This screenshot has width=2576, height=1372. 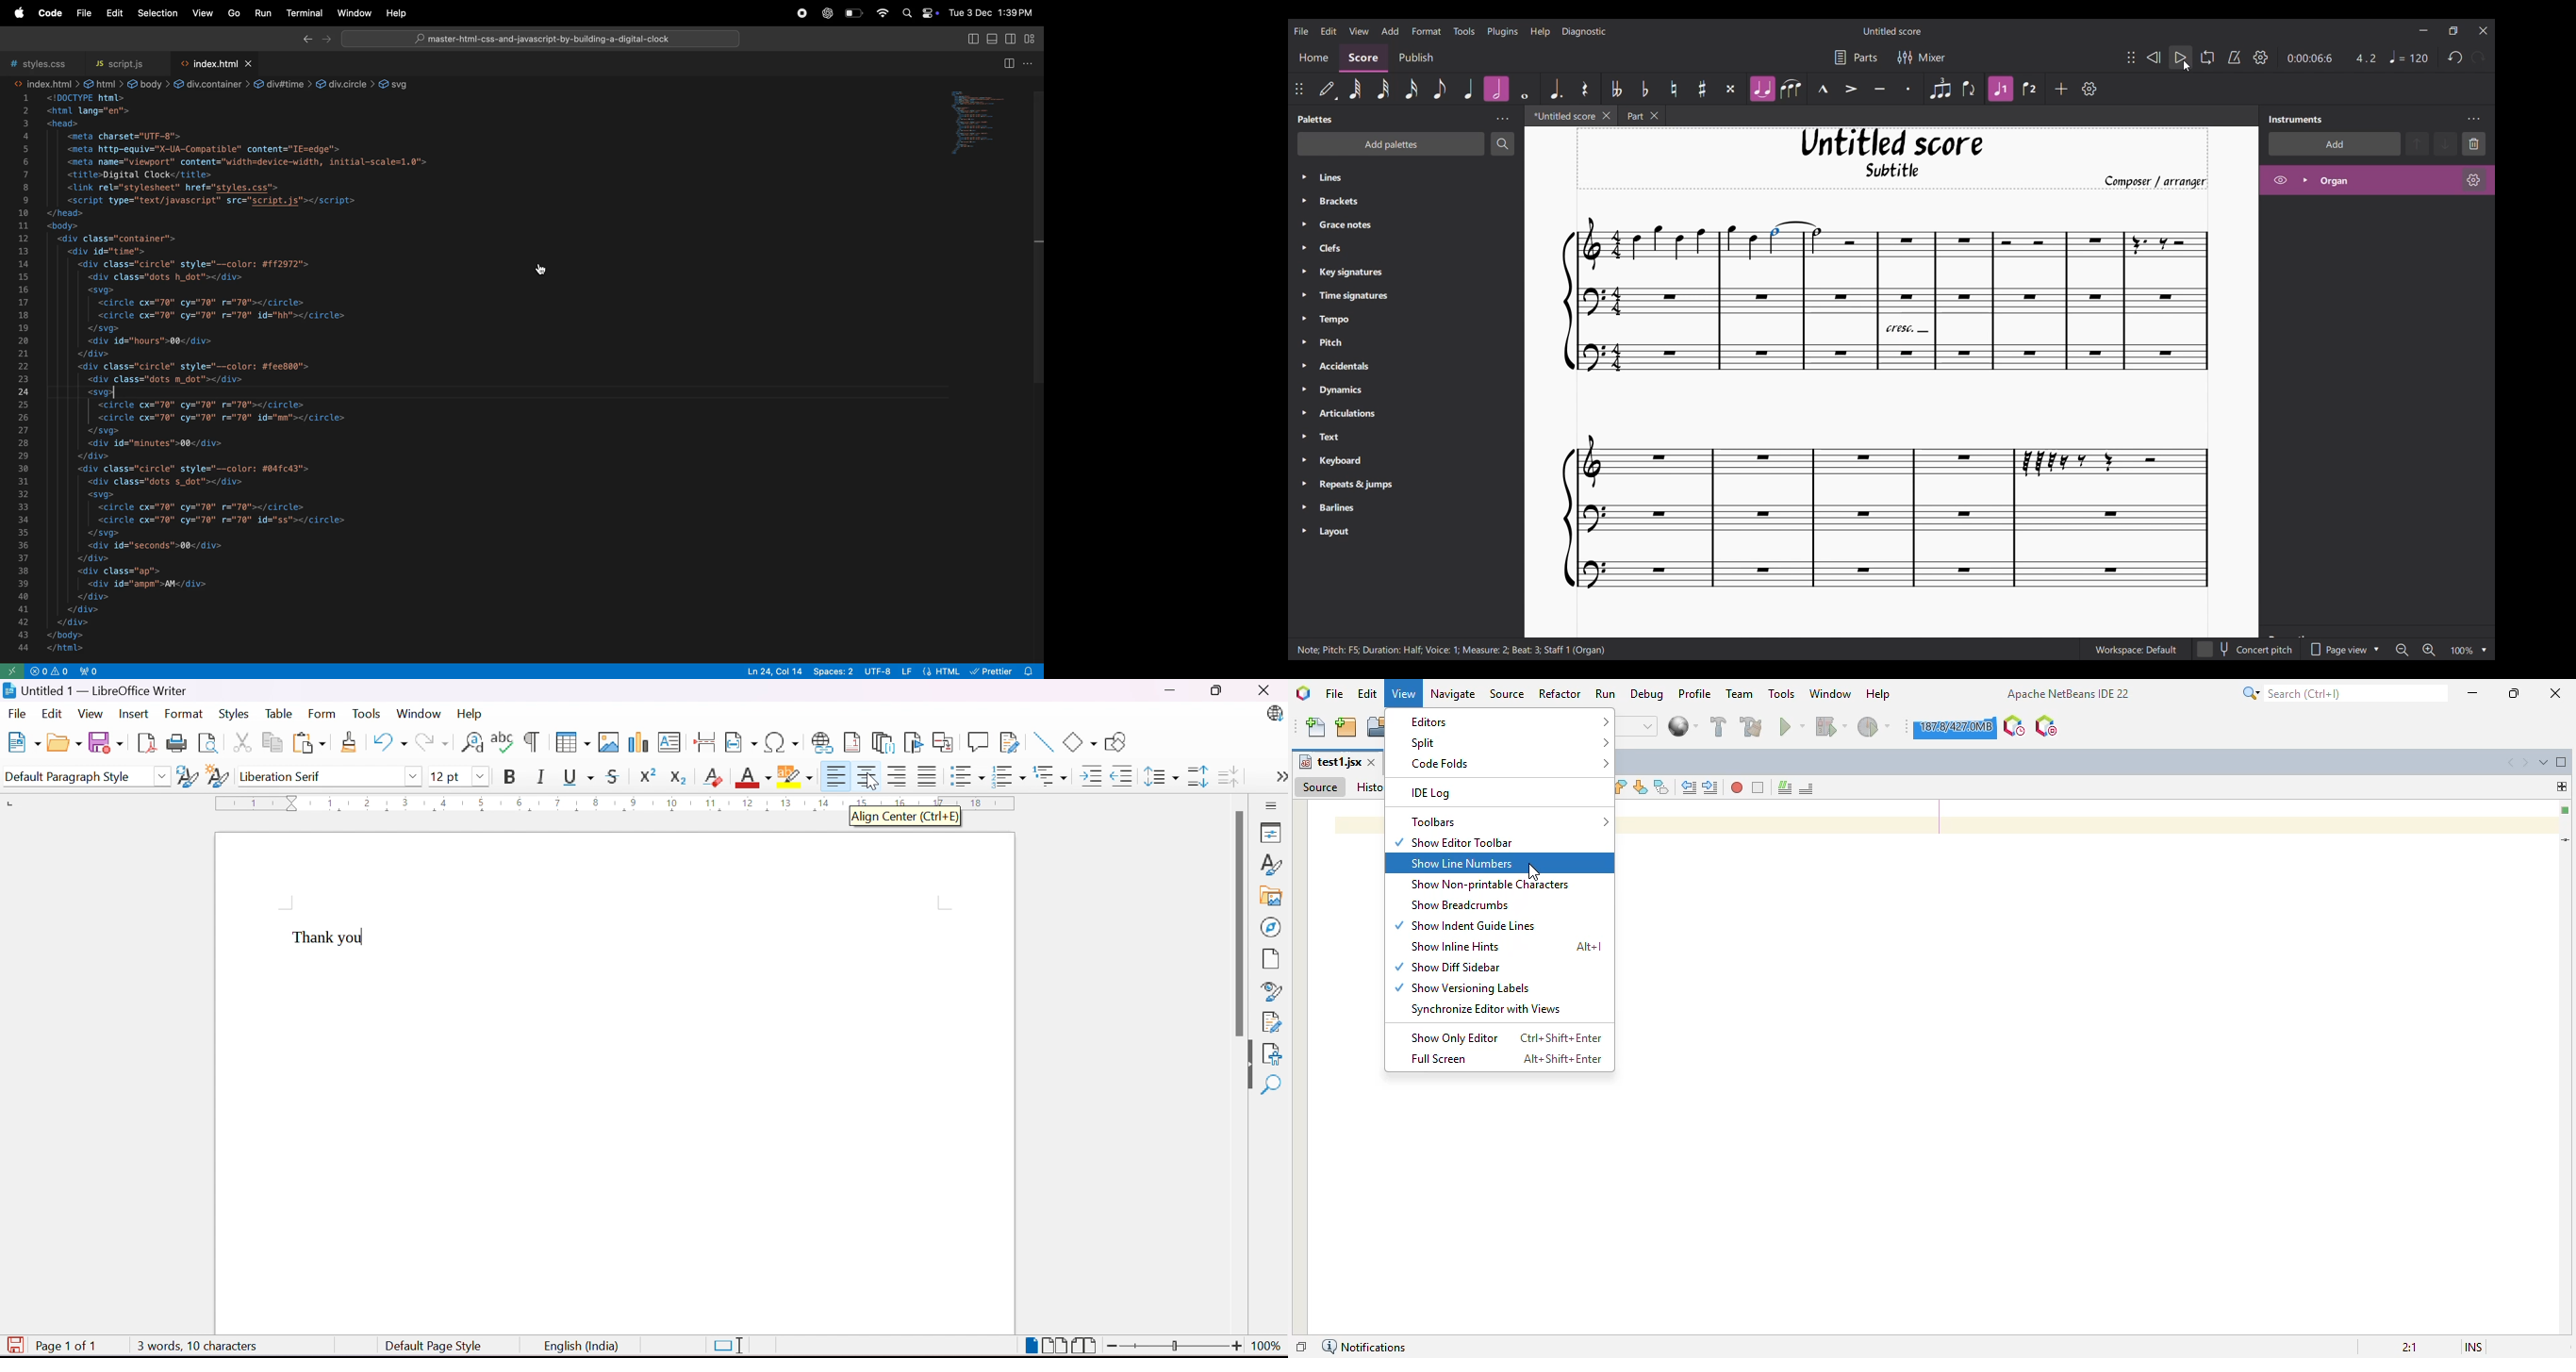 I want to click on Properties, so click(x=1272, y=833).